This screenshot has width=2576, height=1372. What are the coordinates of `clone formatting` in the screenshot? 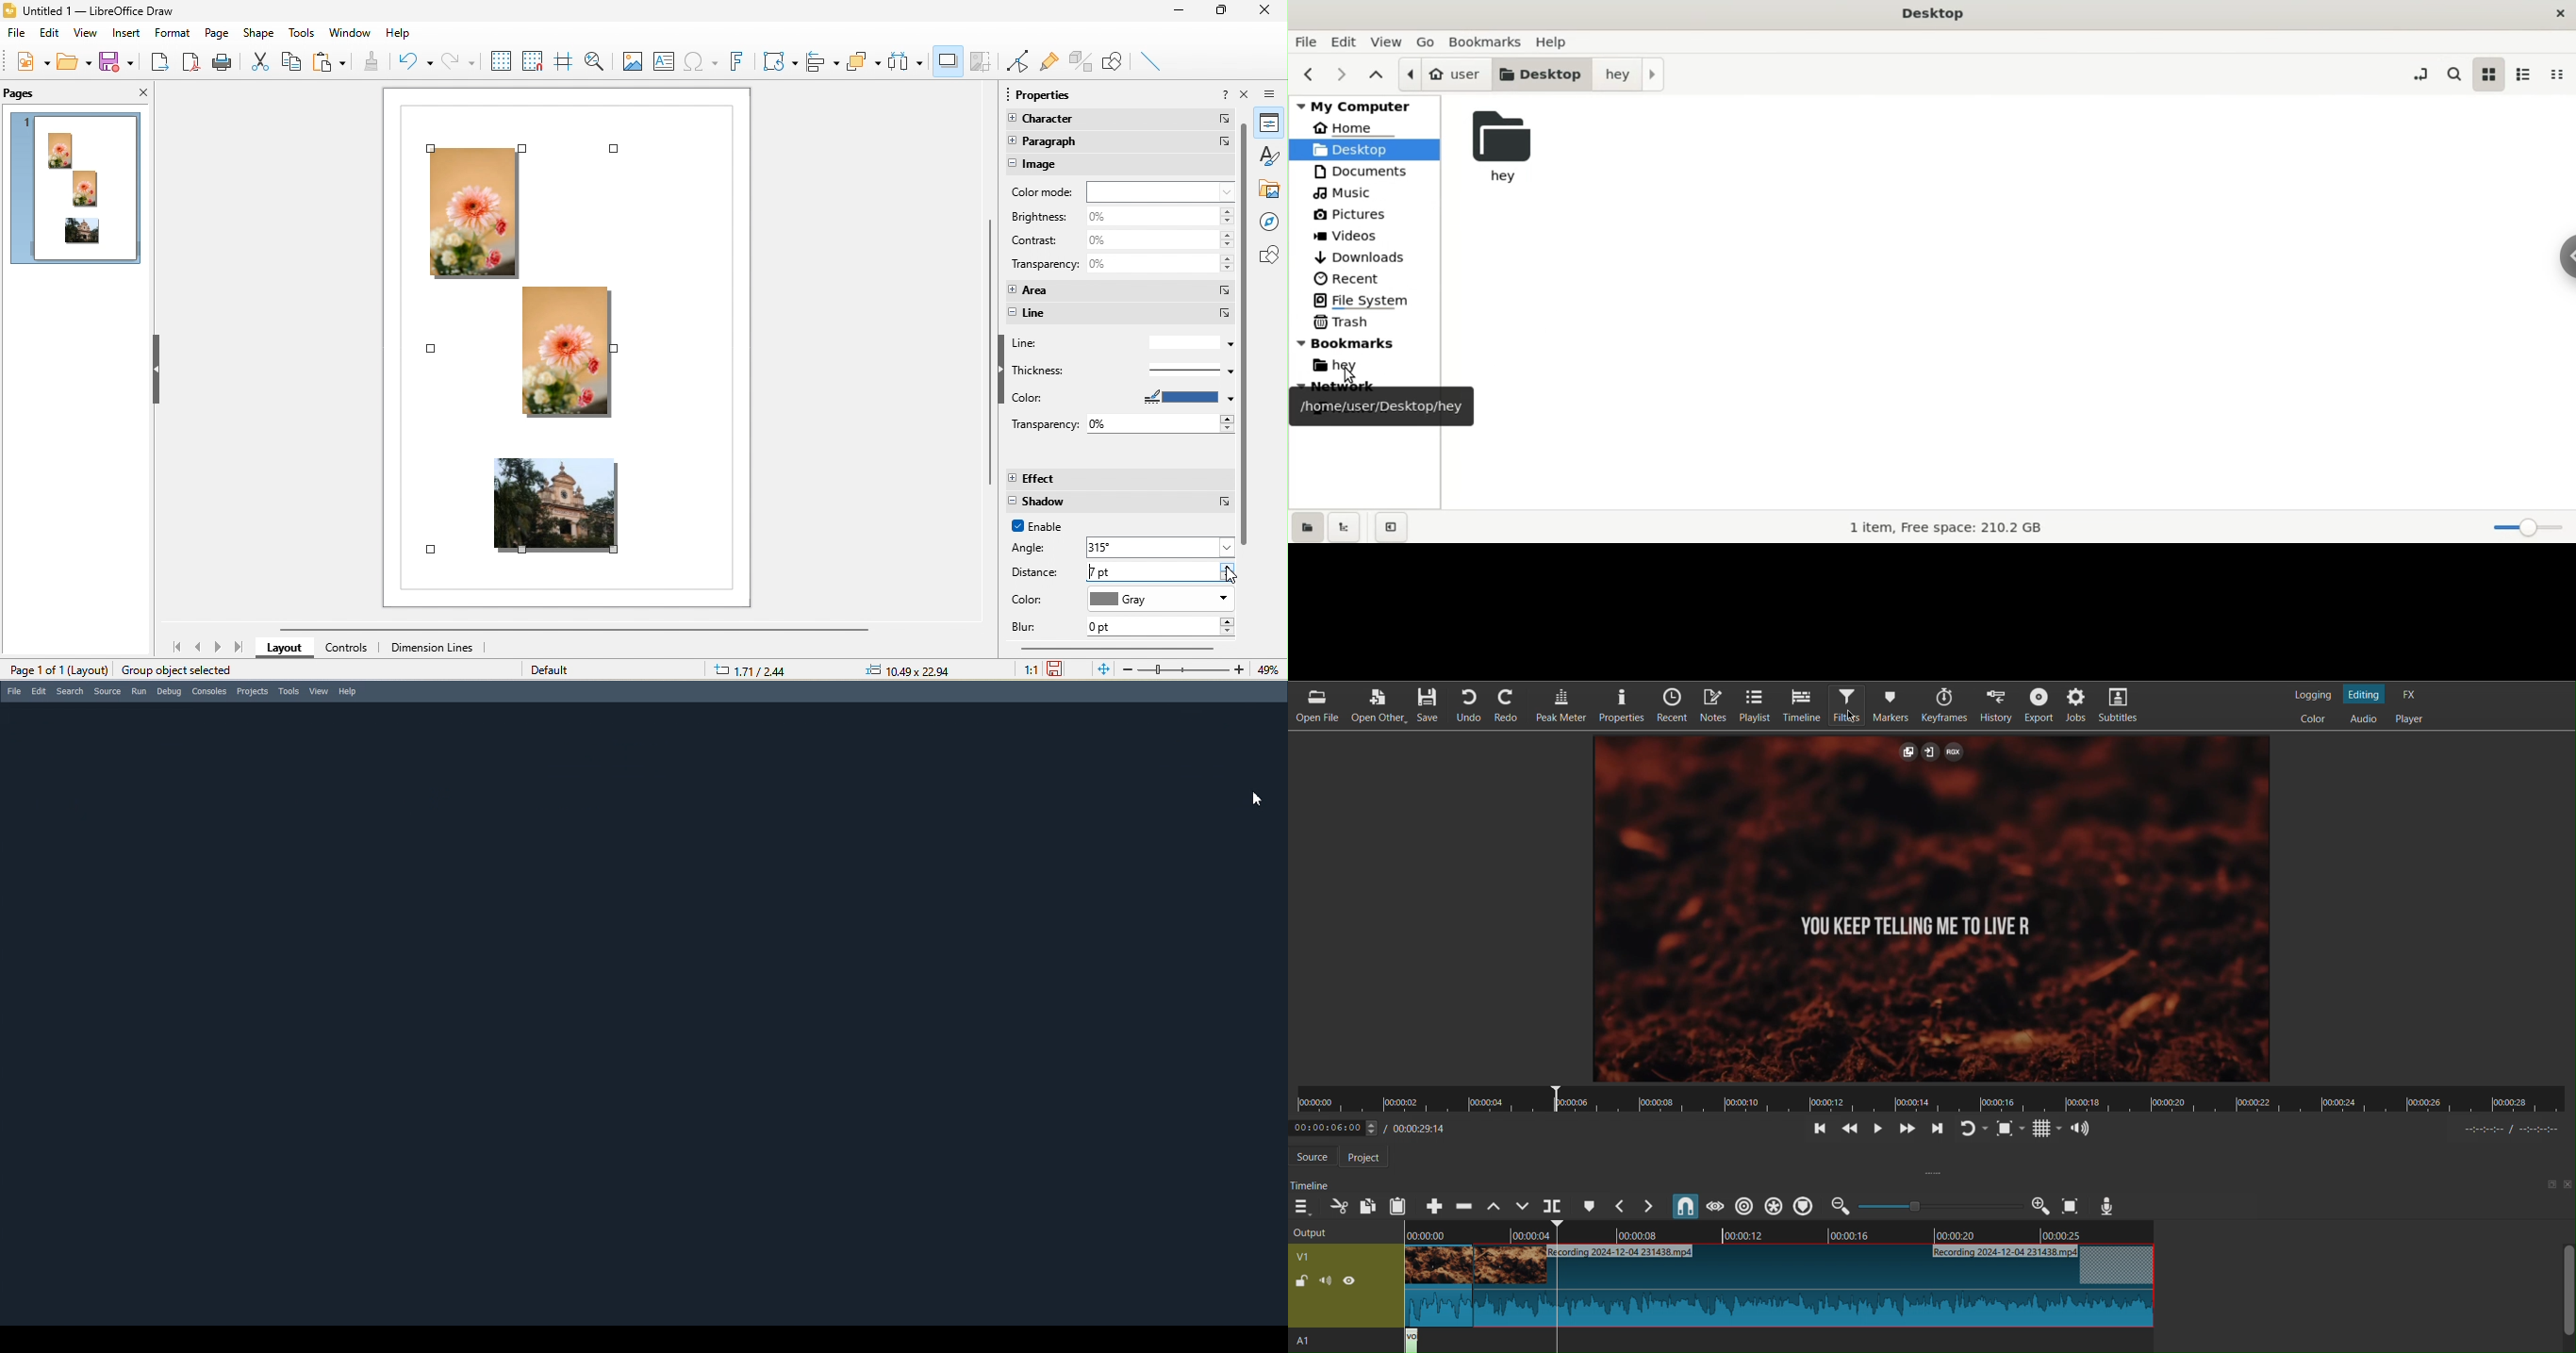 It's located at (372, 61).